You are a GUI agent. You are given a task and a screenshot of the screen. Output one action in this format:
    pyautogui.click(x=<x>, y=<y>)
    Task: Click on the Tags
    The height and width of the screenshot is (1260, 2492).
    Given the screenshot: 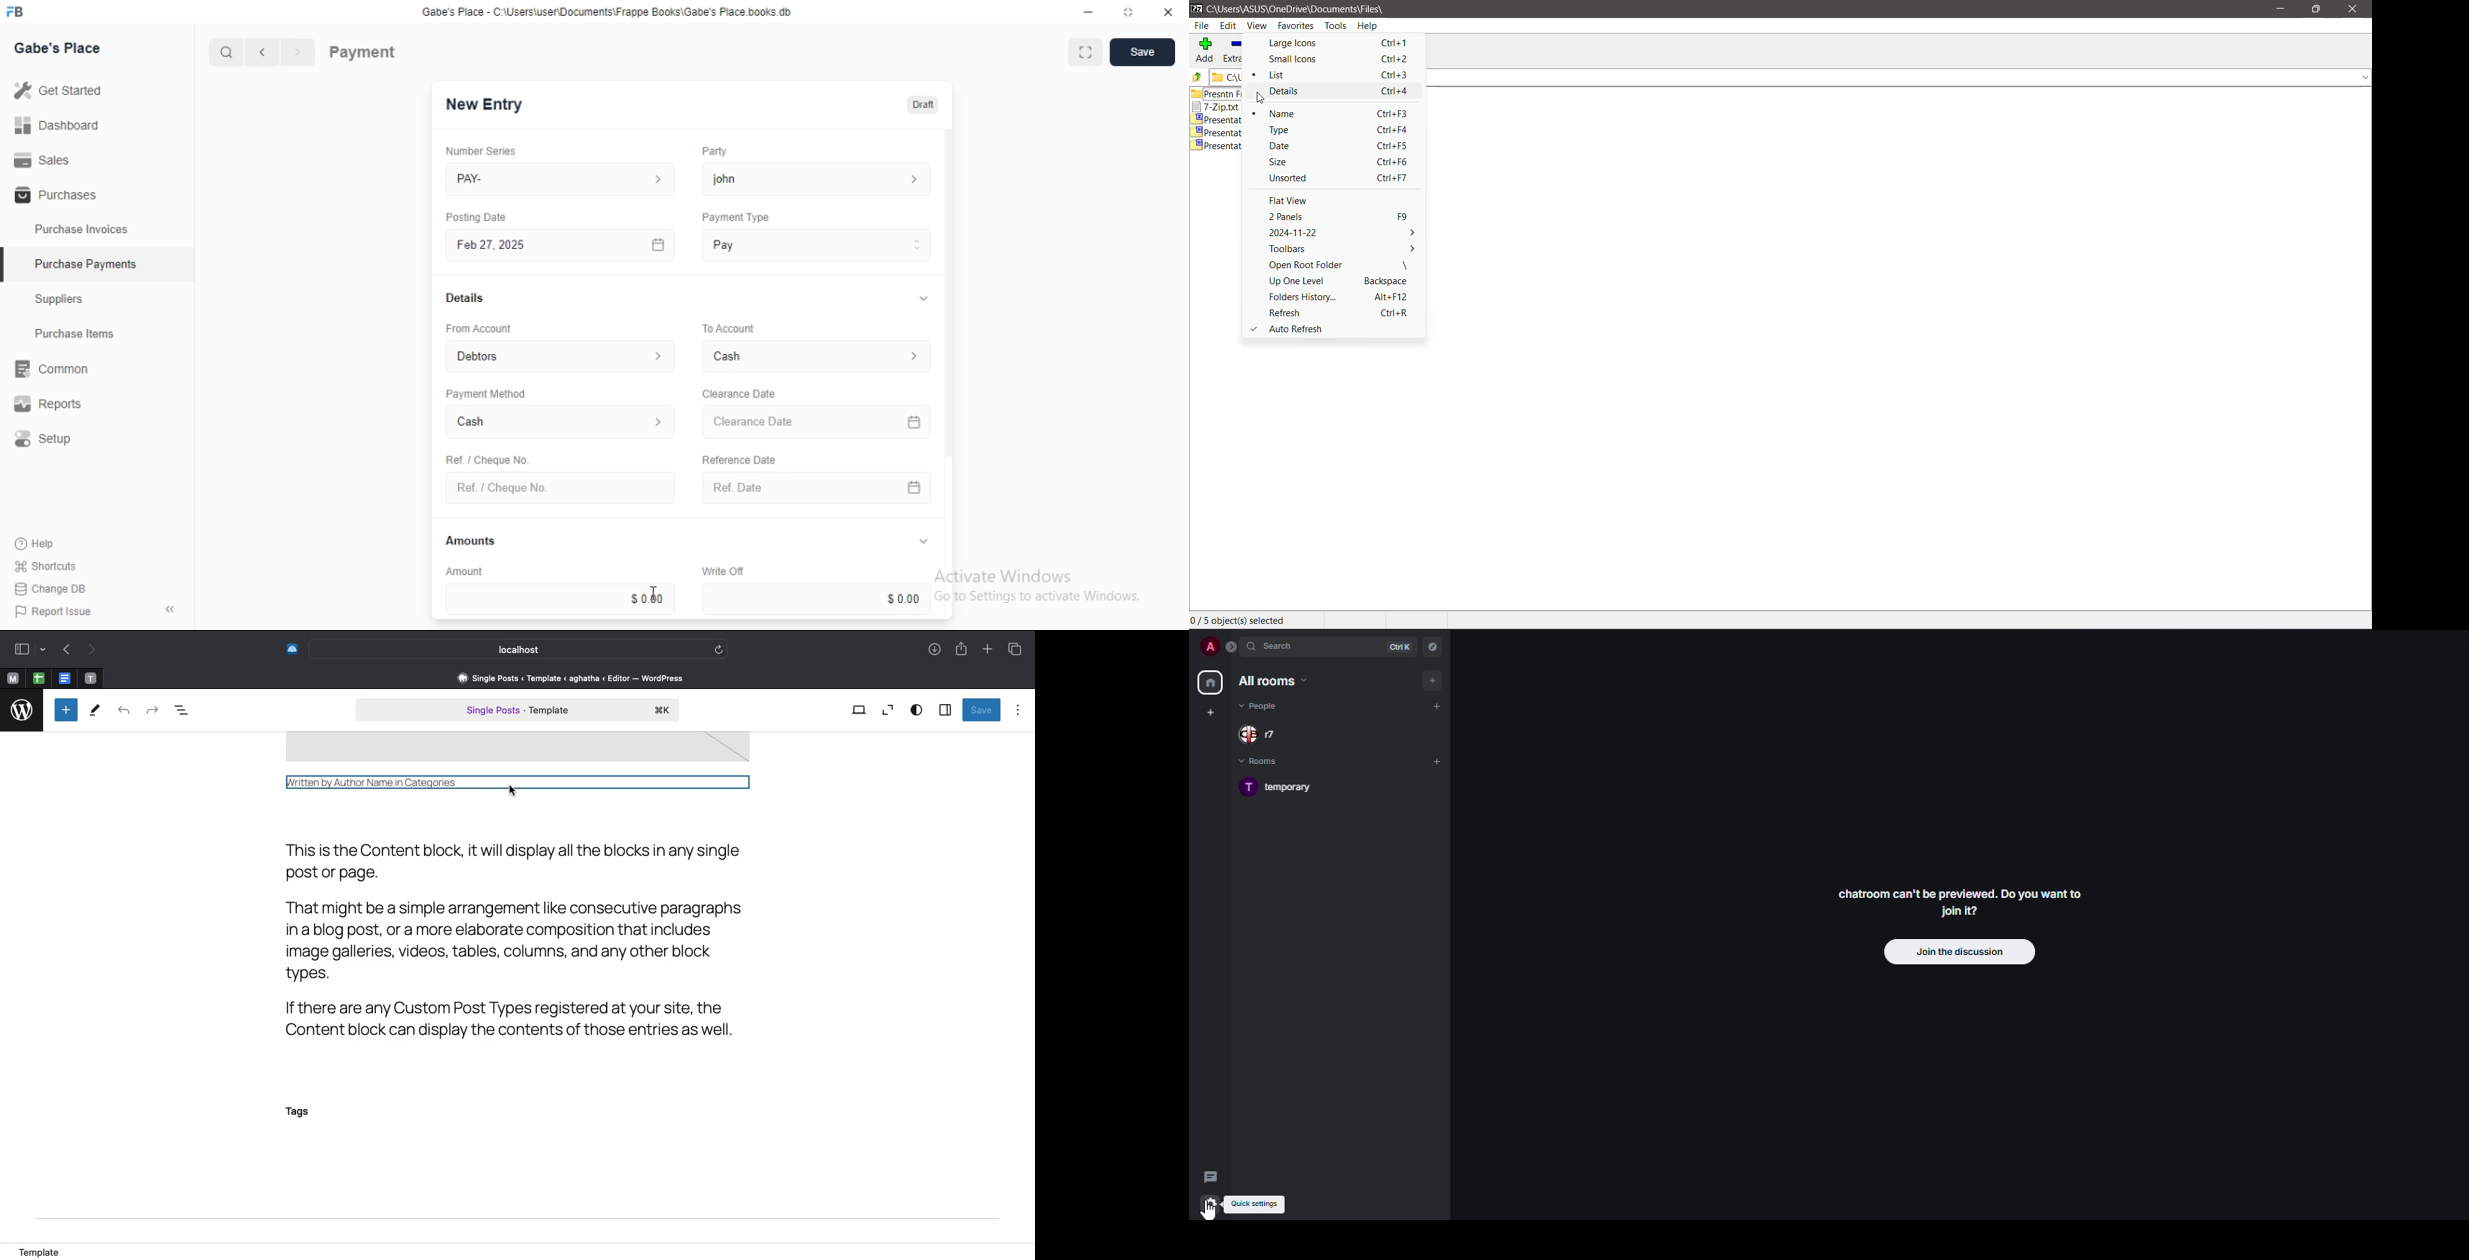 What is the action you would take?
    pyautogui.click(x=306, y=1113)
    